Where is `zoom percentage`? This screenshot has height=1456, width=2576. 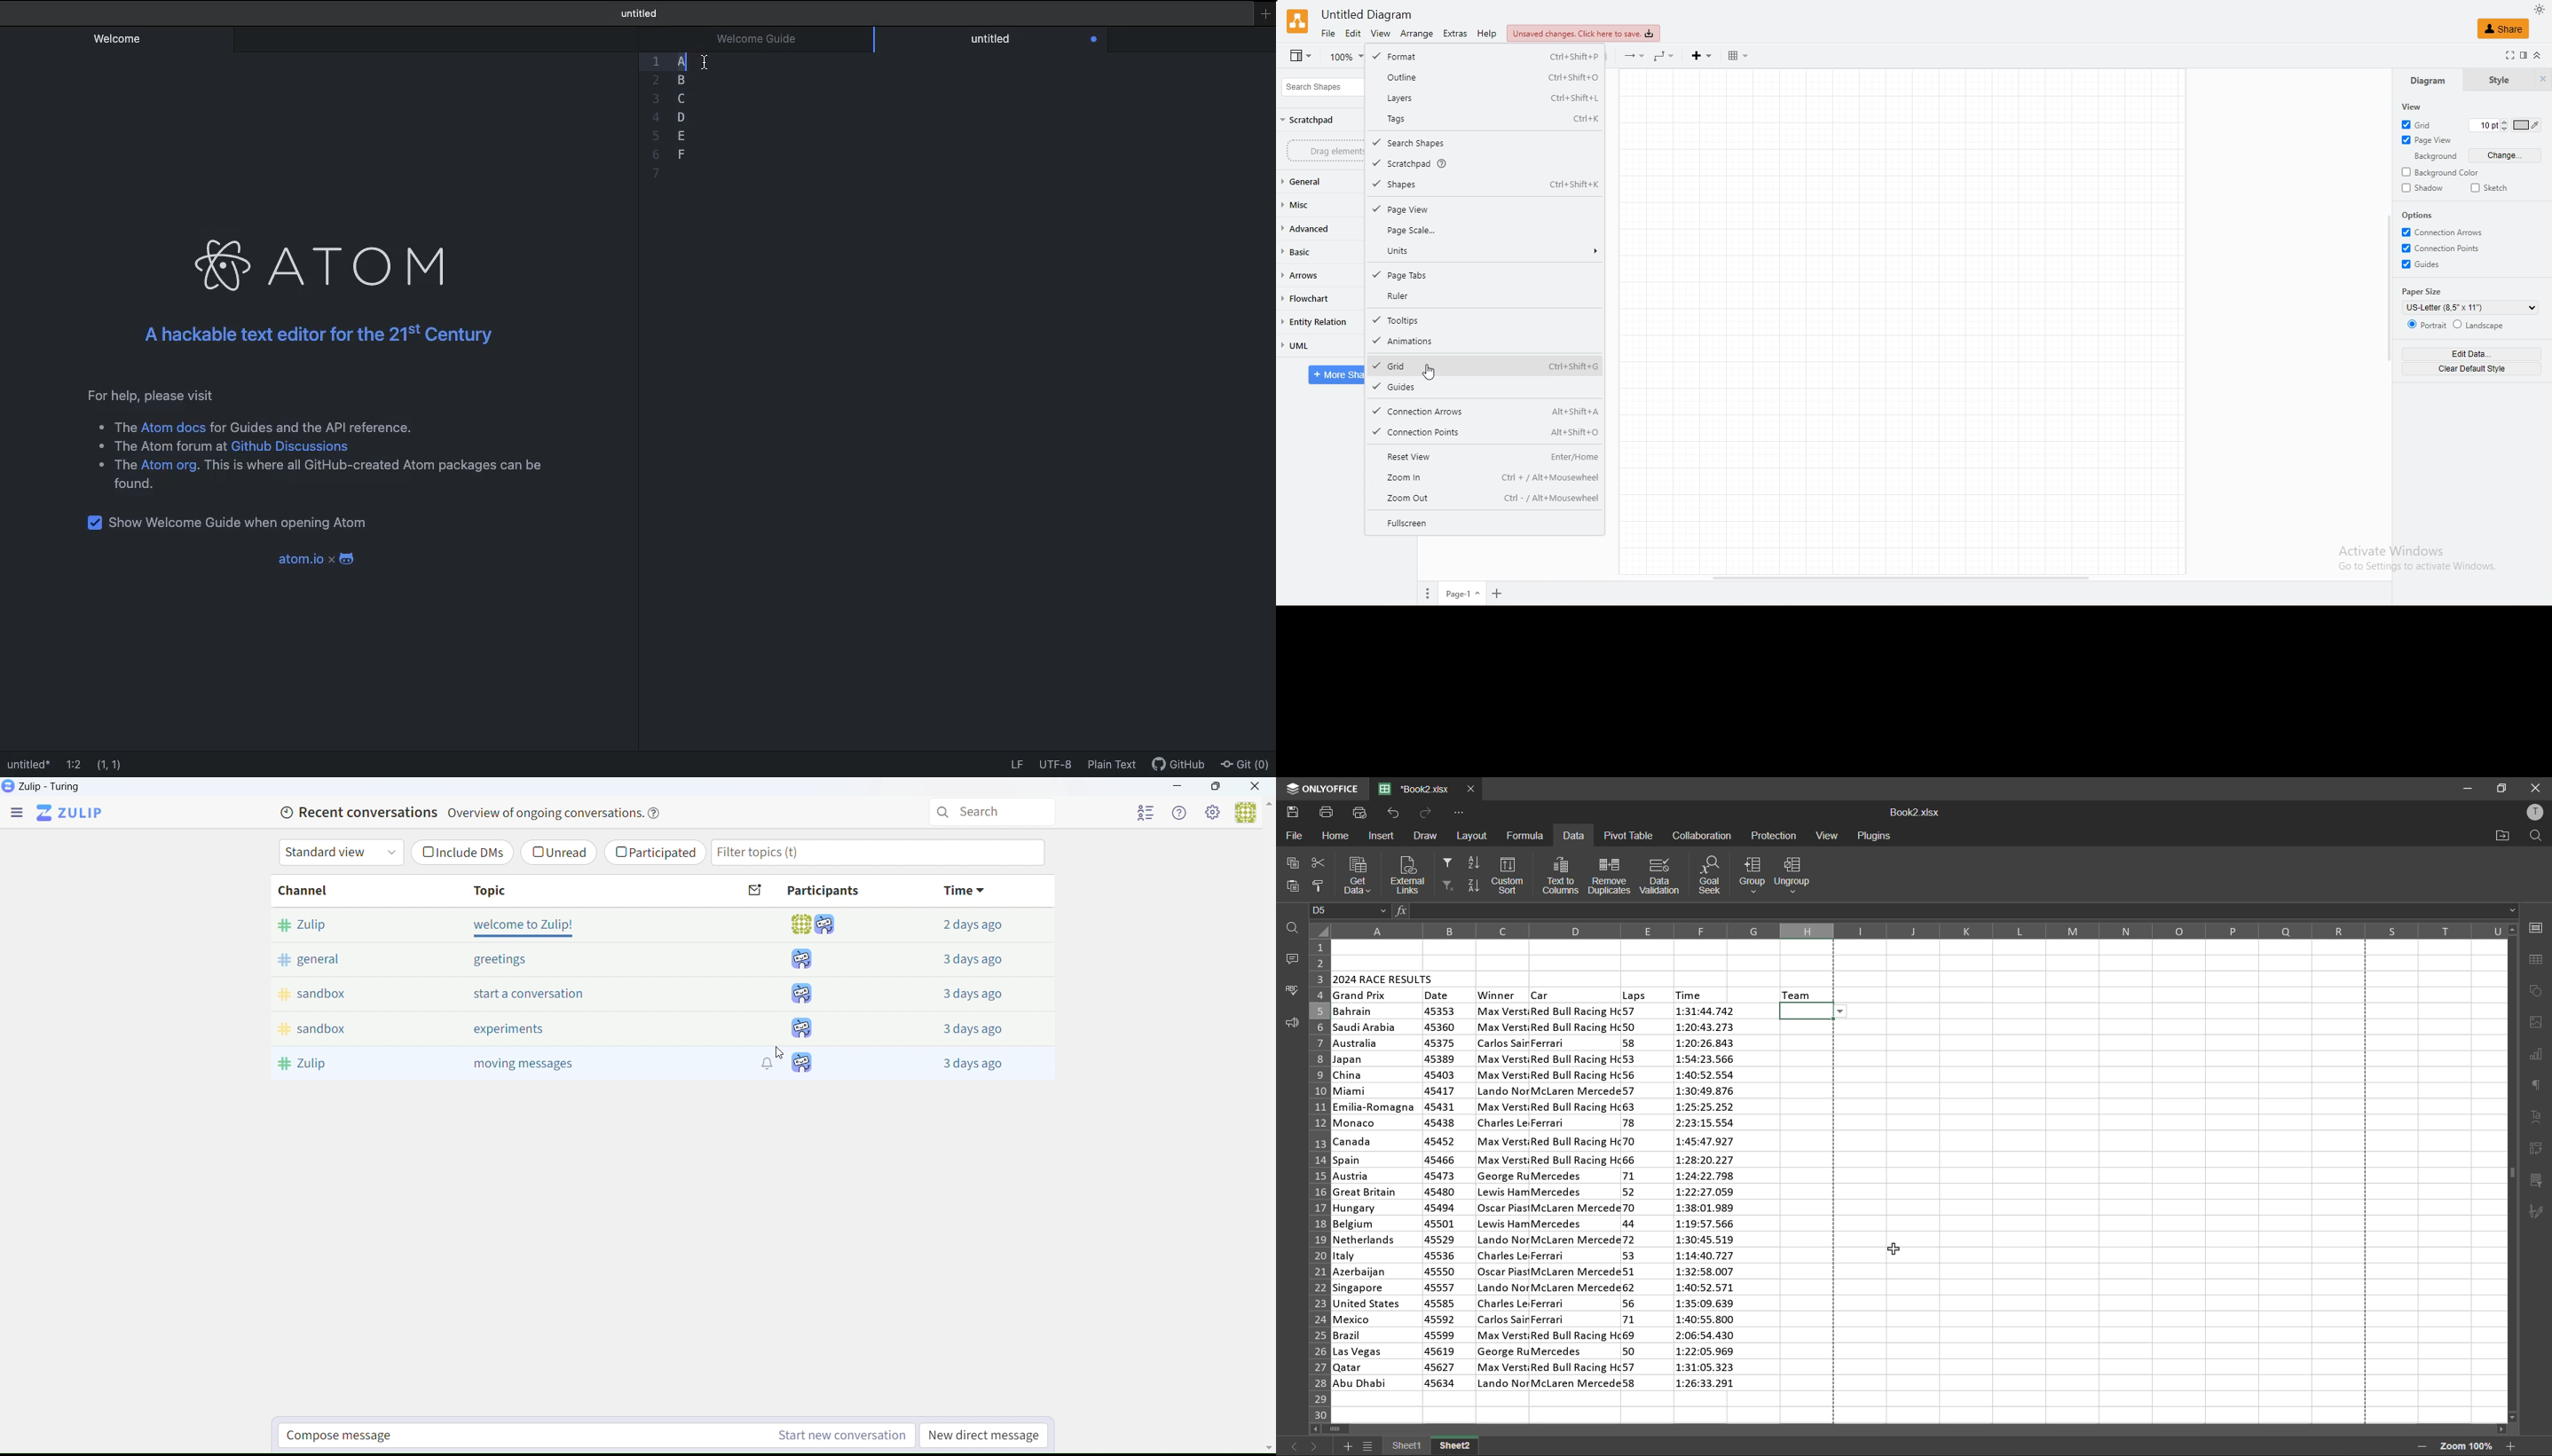 zoom percentage is located at coordinates (1344, 56).